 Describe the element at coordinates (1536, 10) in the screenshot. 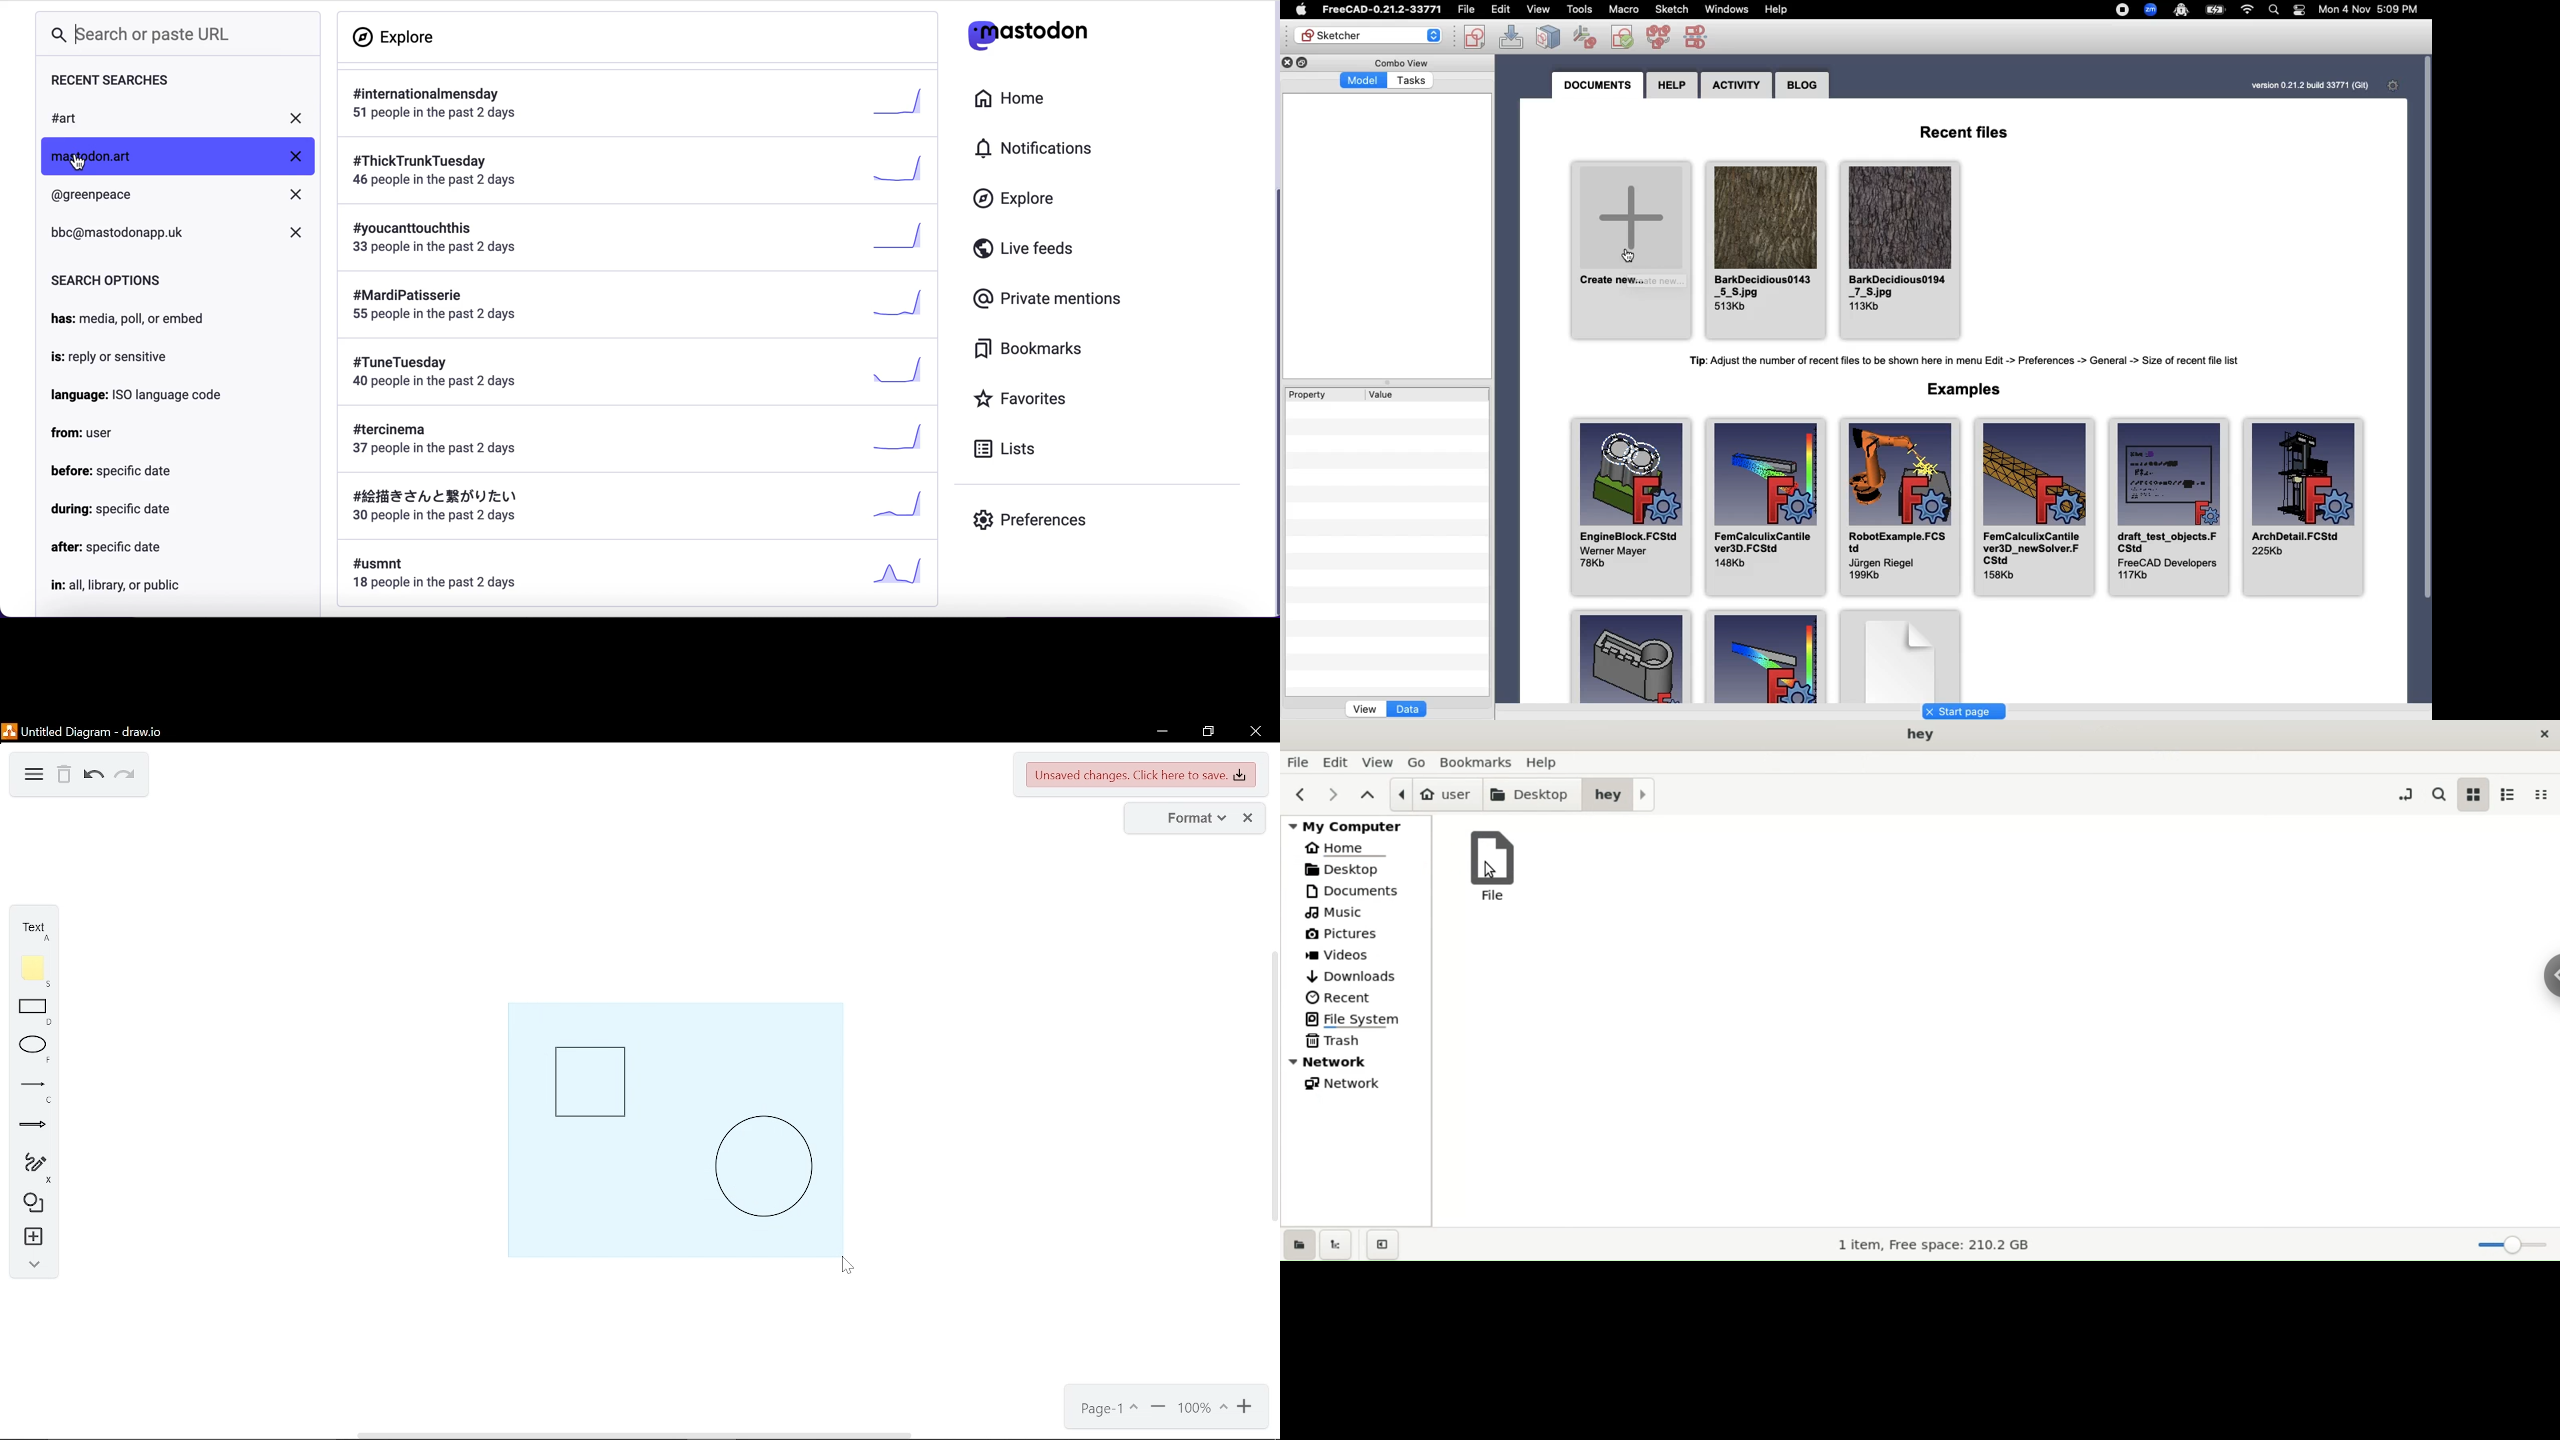

I see `` at that location.